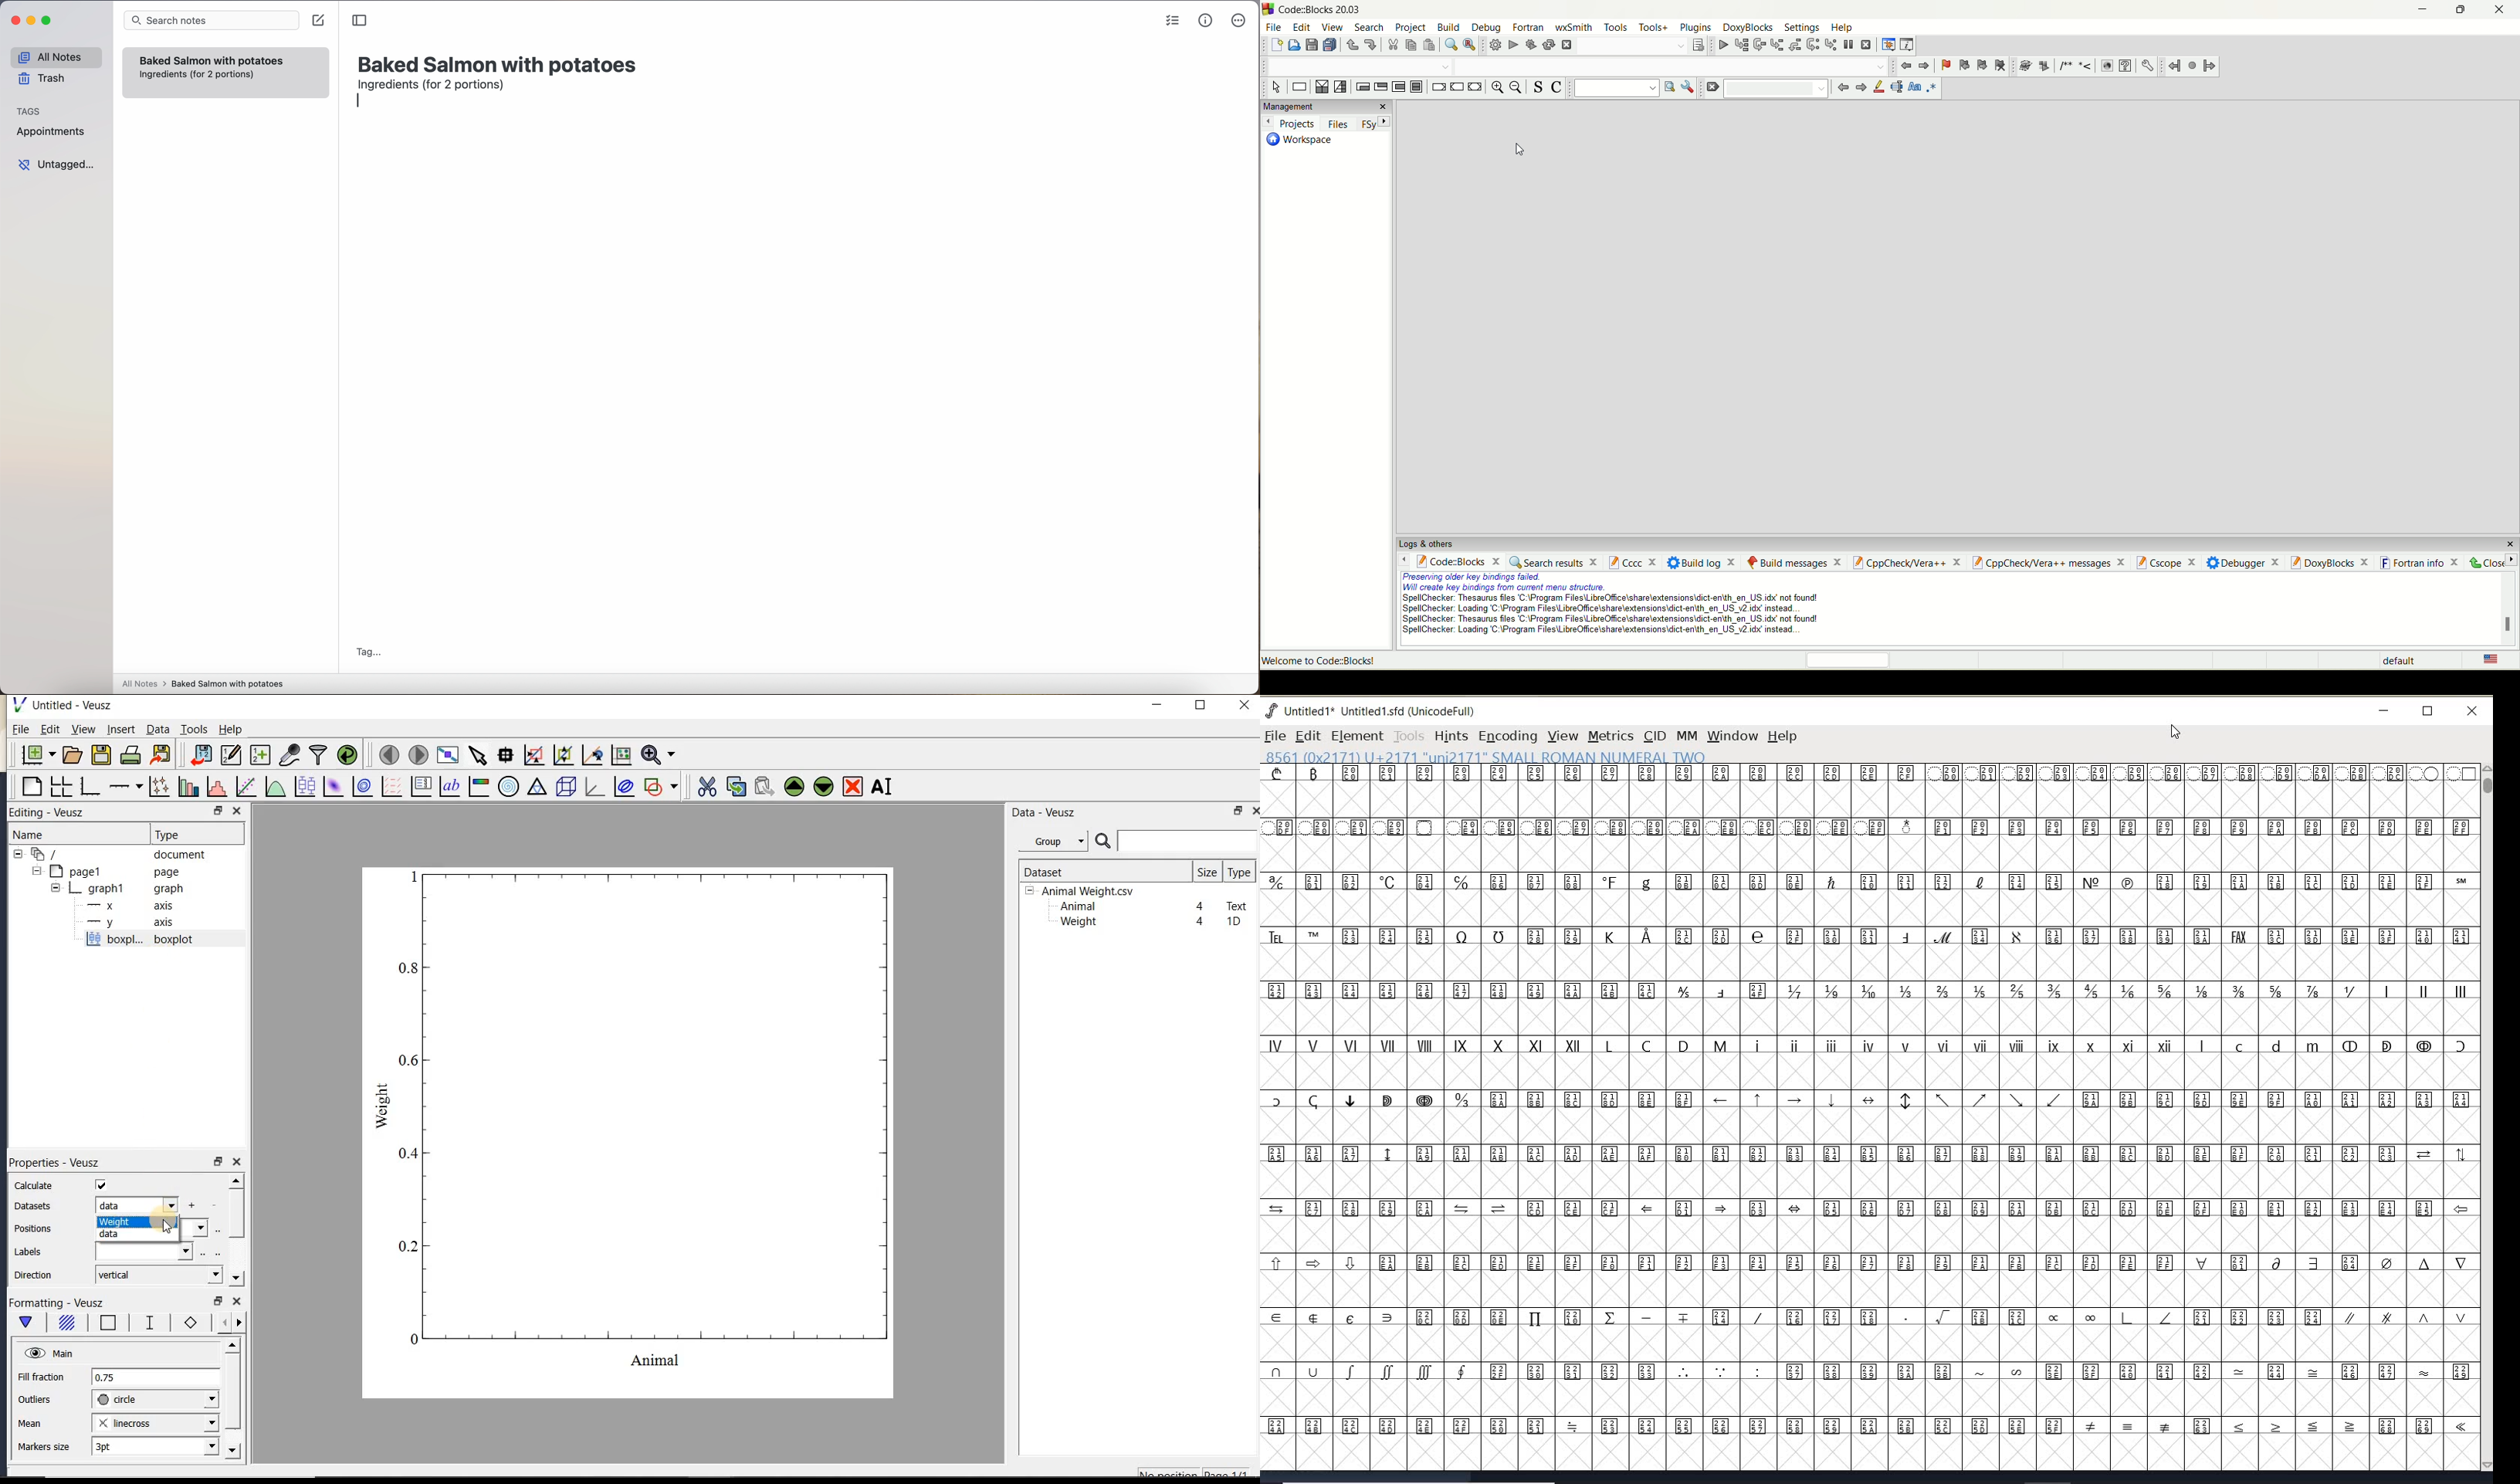 The height and width of the screenshot is (1484, 2520). Describe the element at coordinates (419, 786) in the screenshot. I see `plot key` at that location.